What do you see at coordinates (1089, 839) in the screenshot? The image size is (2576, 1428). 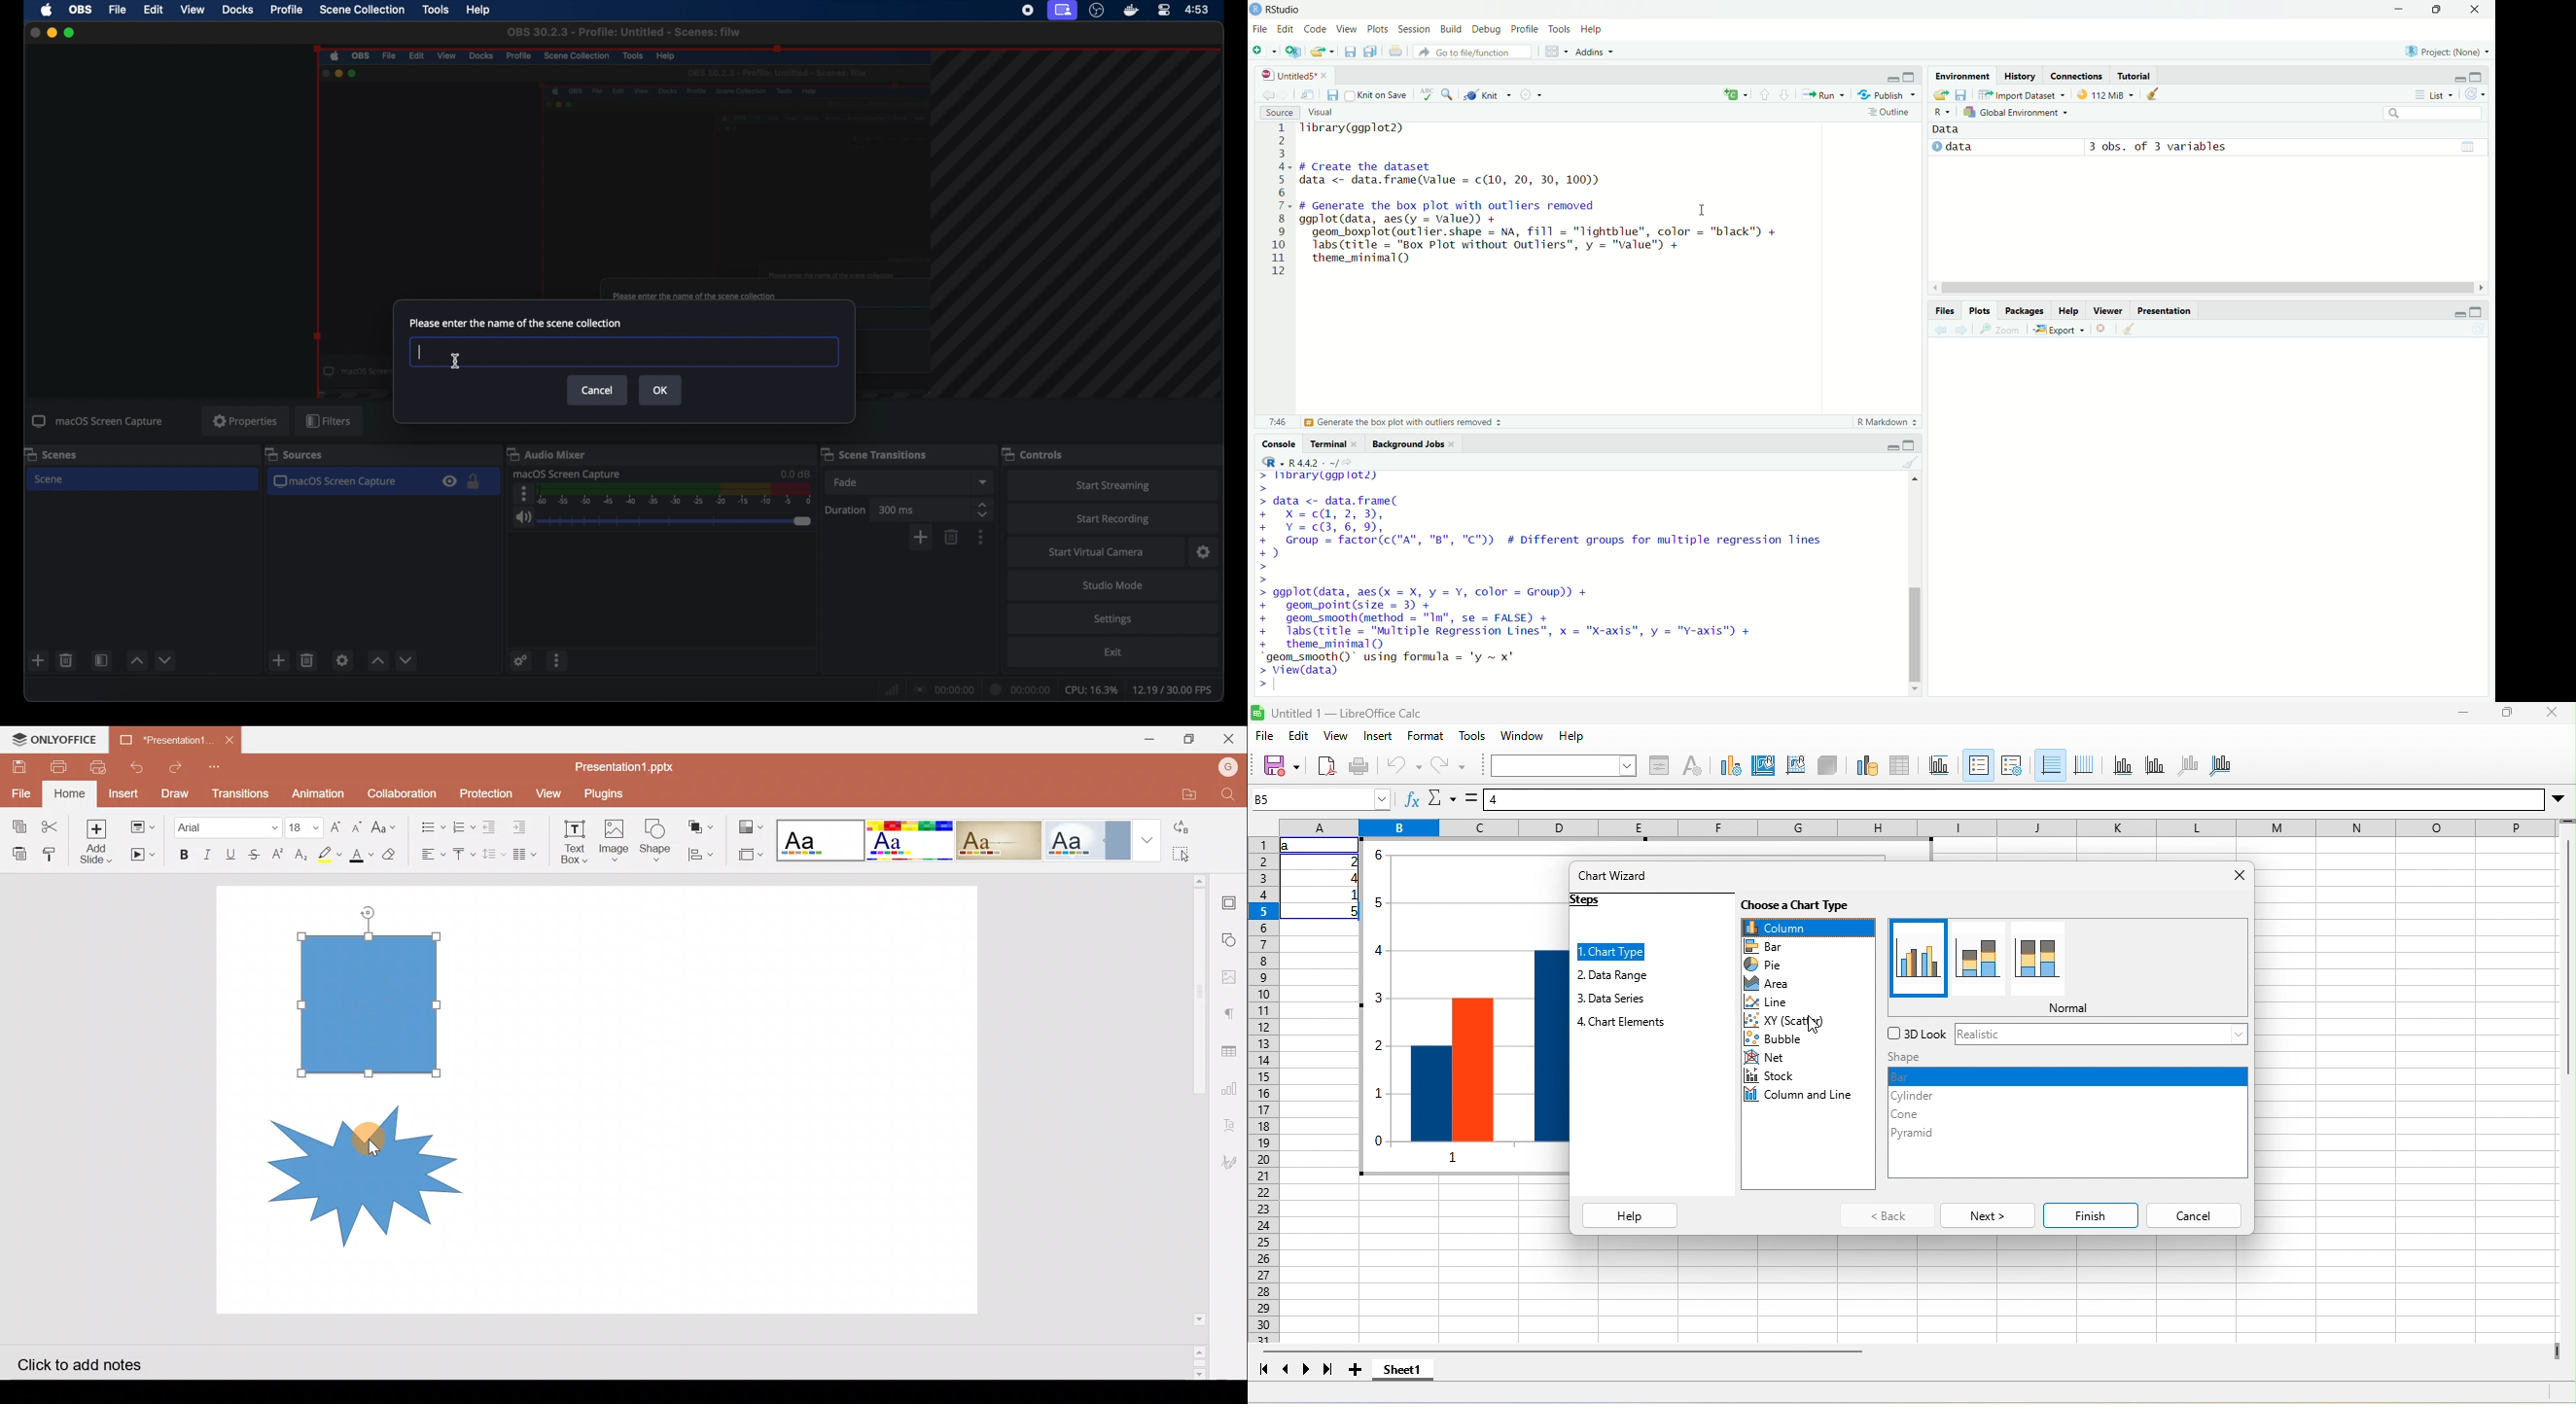 I see `Official` at bounding box center [1089, 839].